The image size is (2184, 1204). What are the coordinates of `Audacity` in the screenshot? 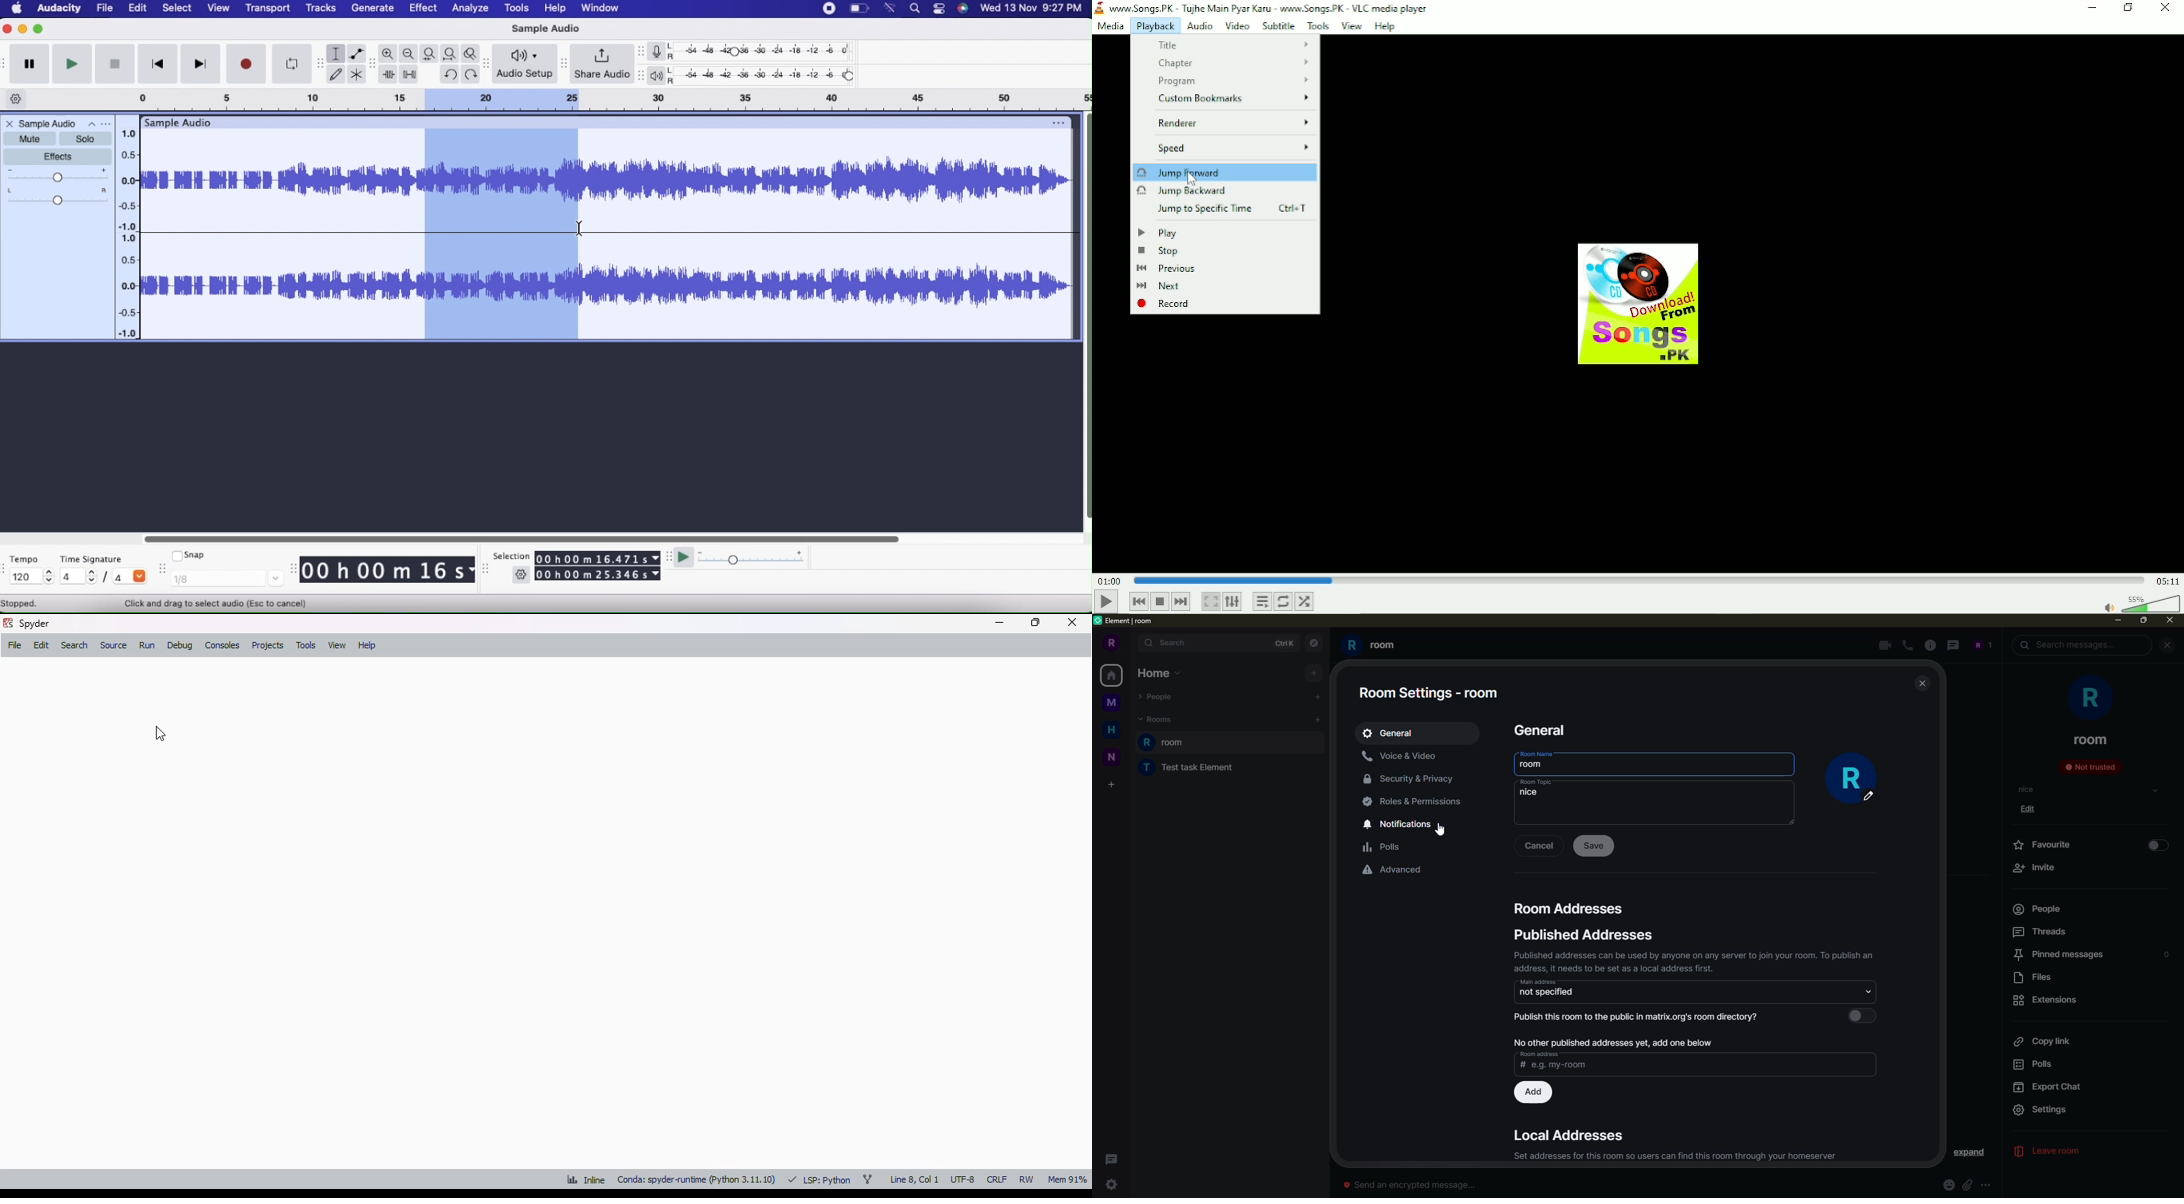 It's located at (61, 11).